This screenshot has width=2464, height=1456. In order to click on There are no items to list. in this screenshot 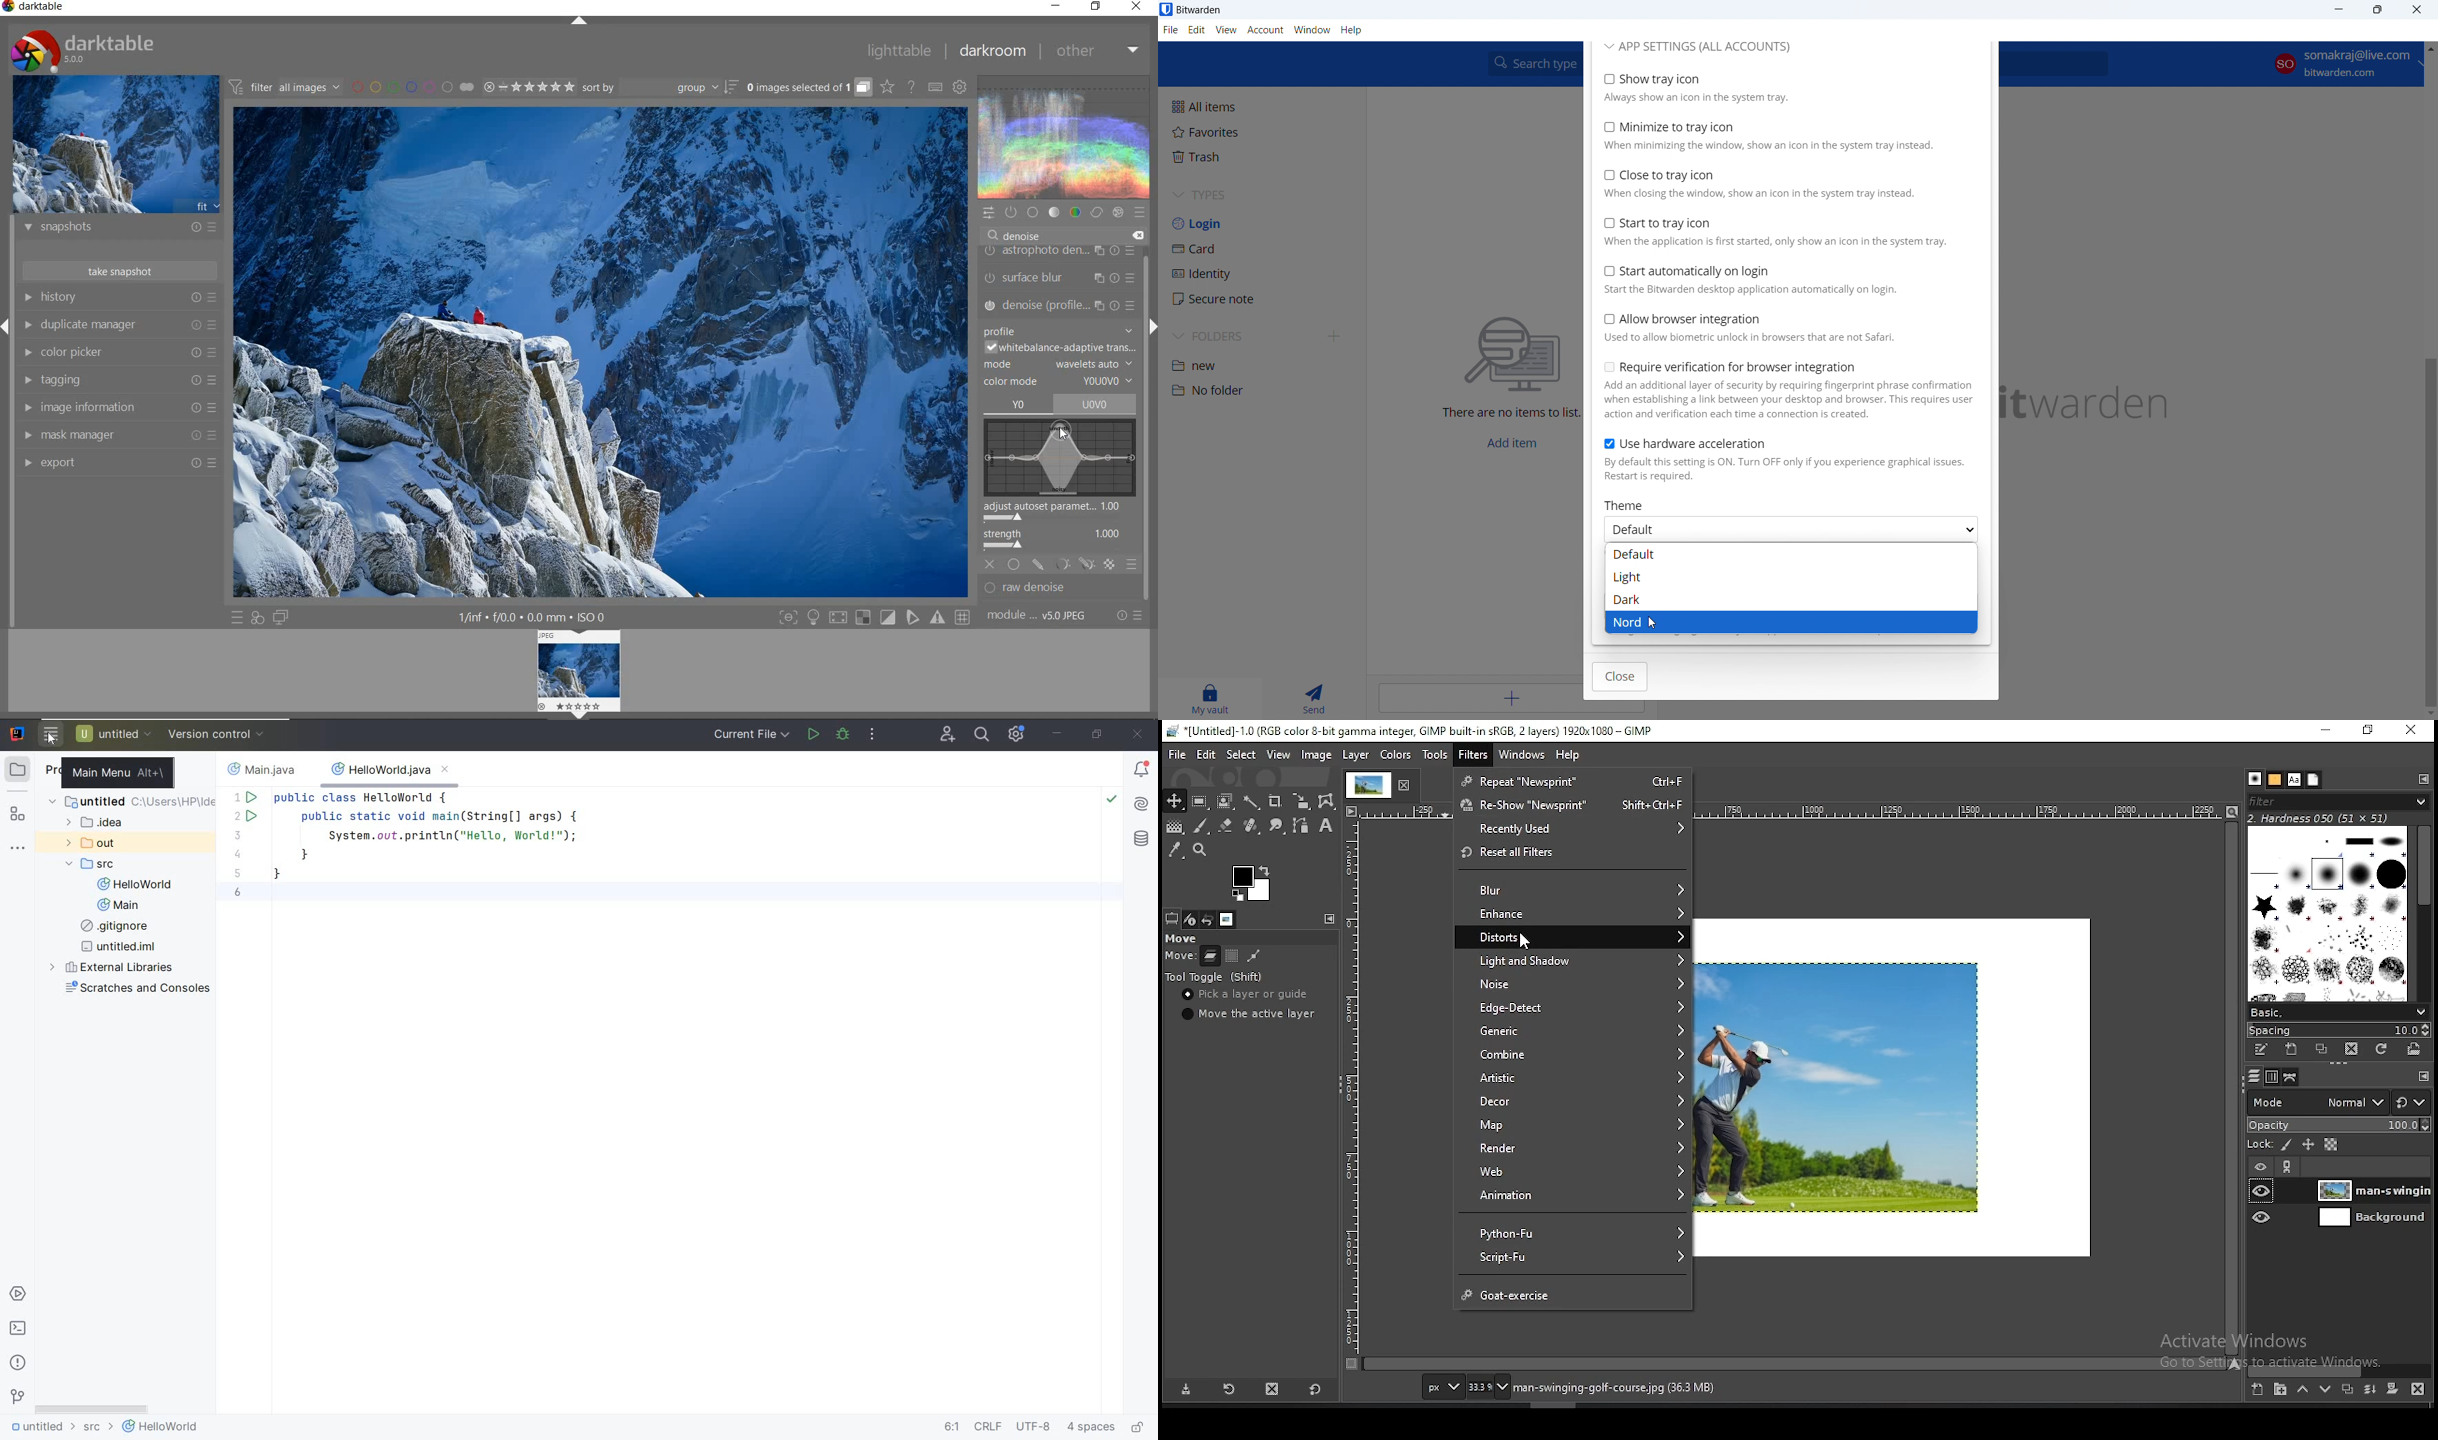, I will do `click(1509, 415)`.